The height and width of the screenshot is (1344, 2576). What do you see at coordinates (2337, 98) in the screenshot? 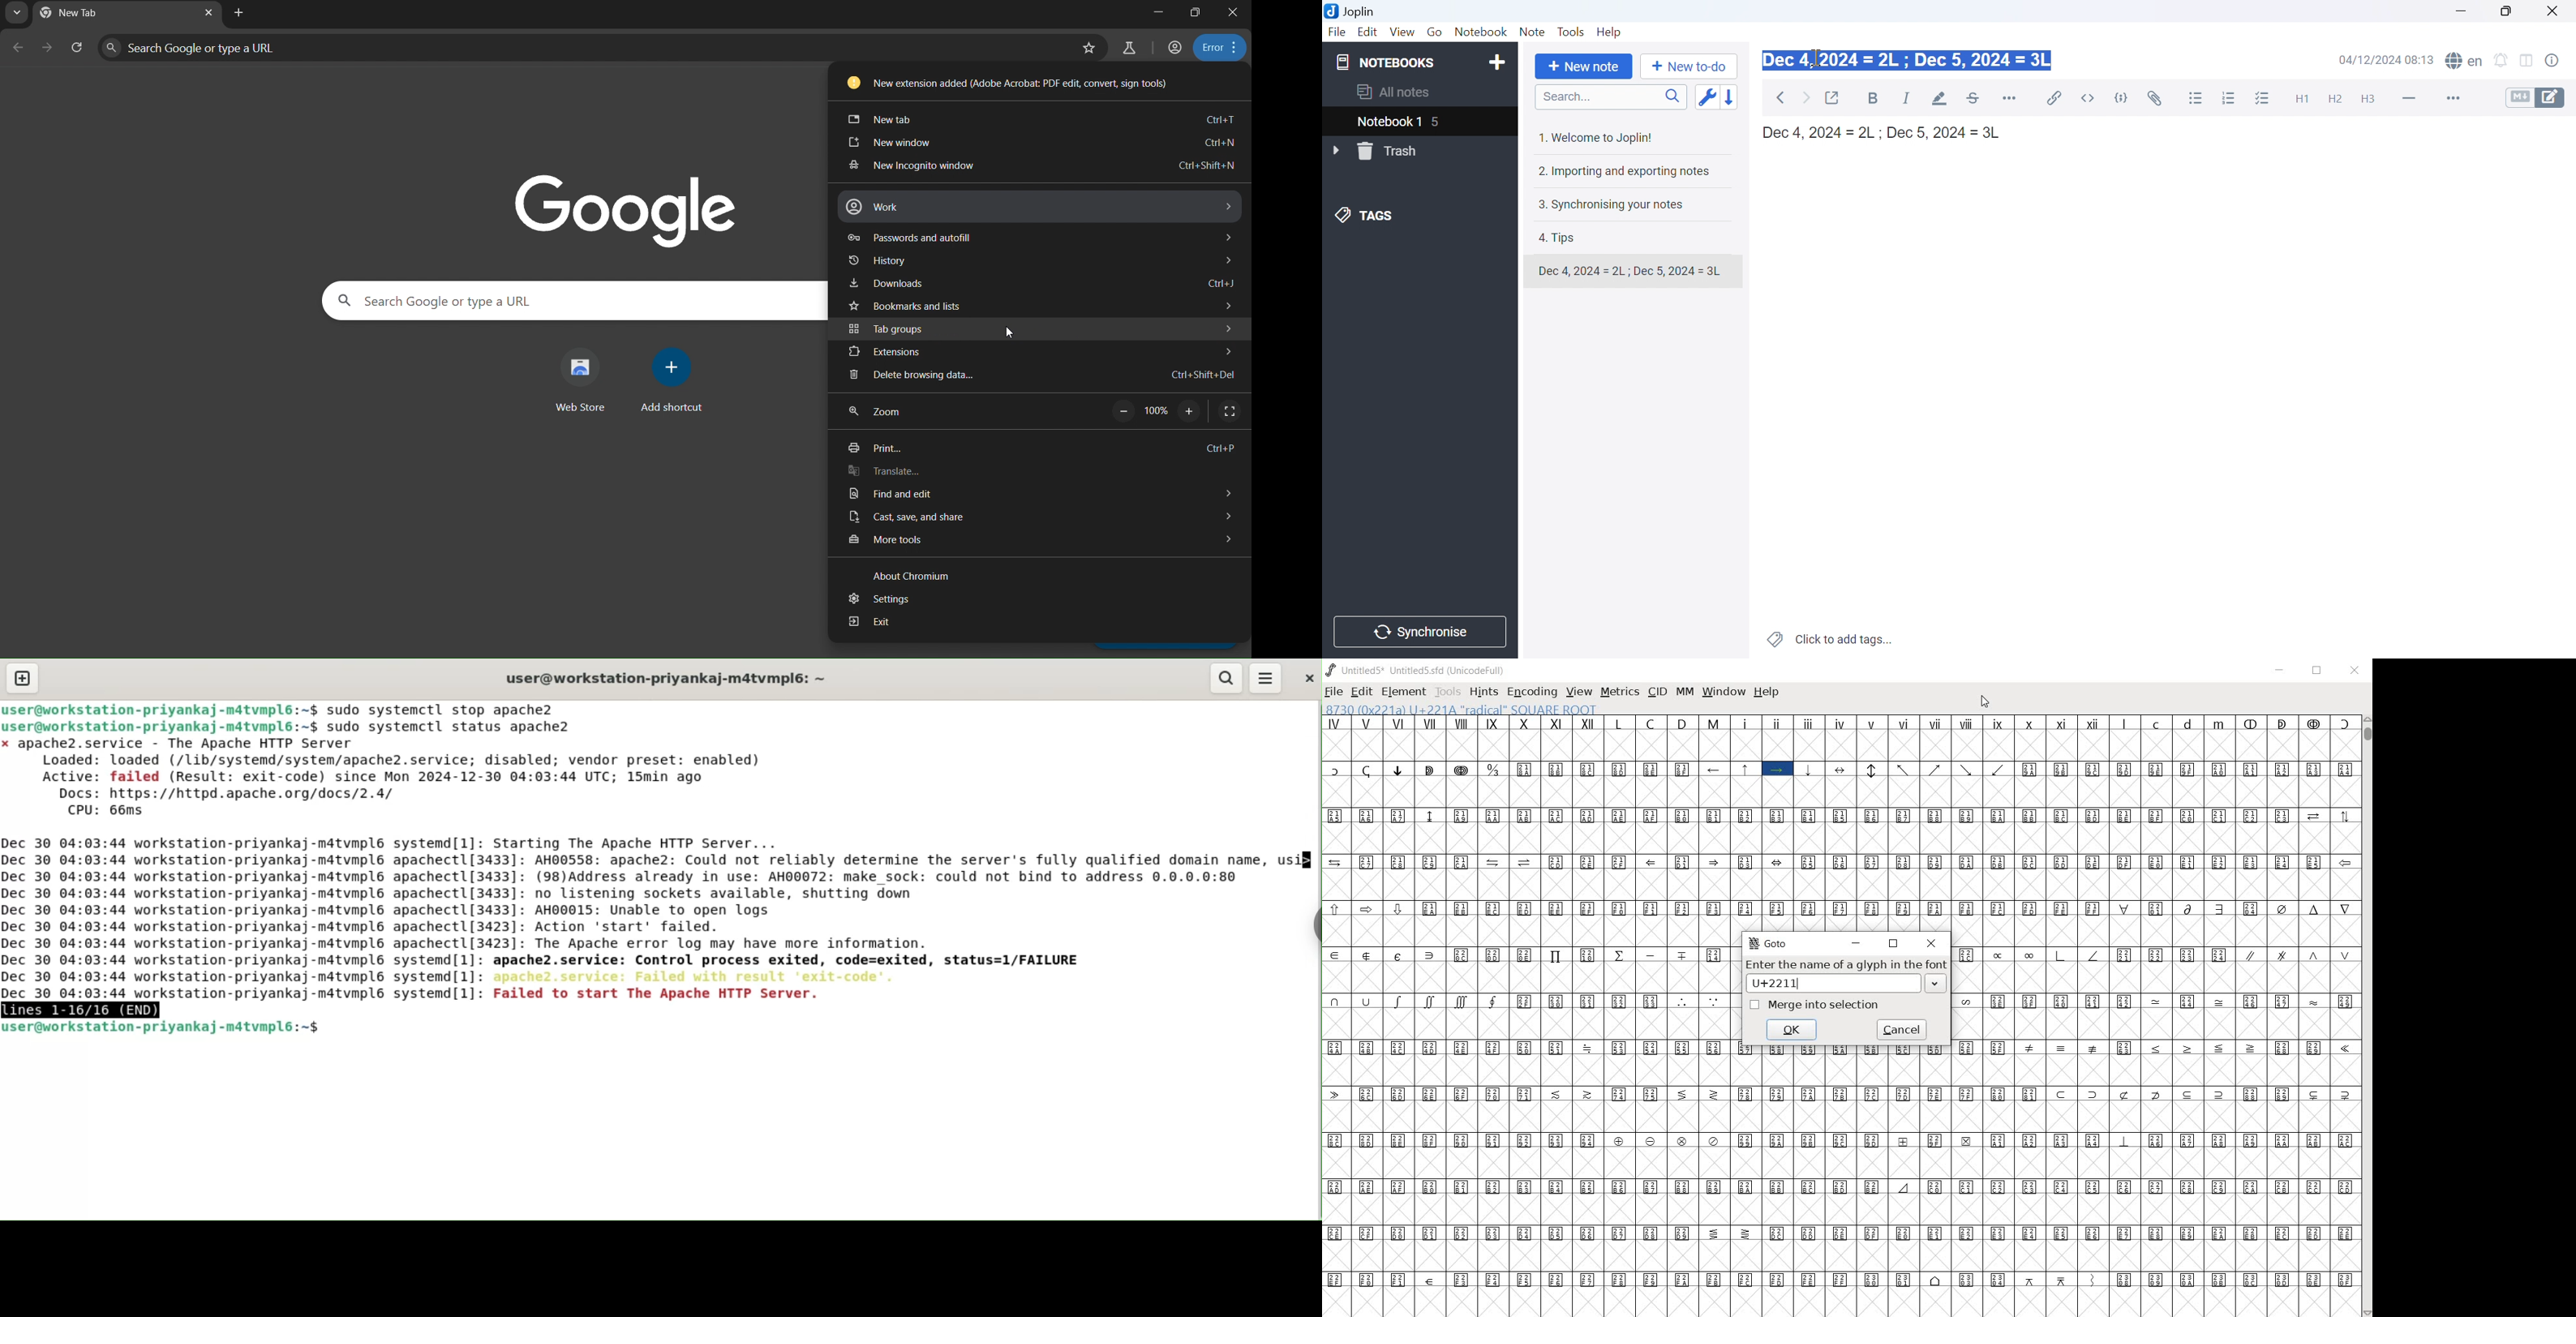
I see `Heading 2` at bounding box center [2337, 98].